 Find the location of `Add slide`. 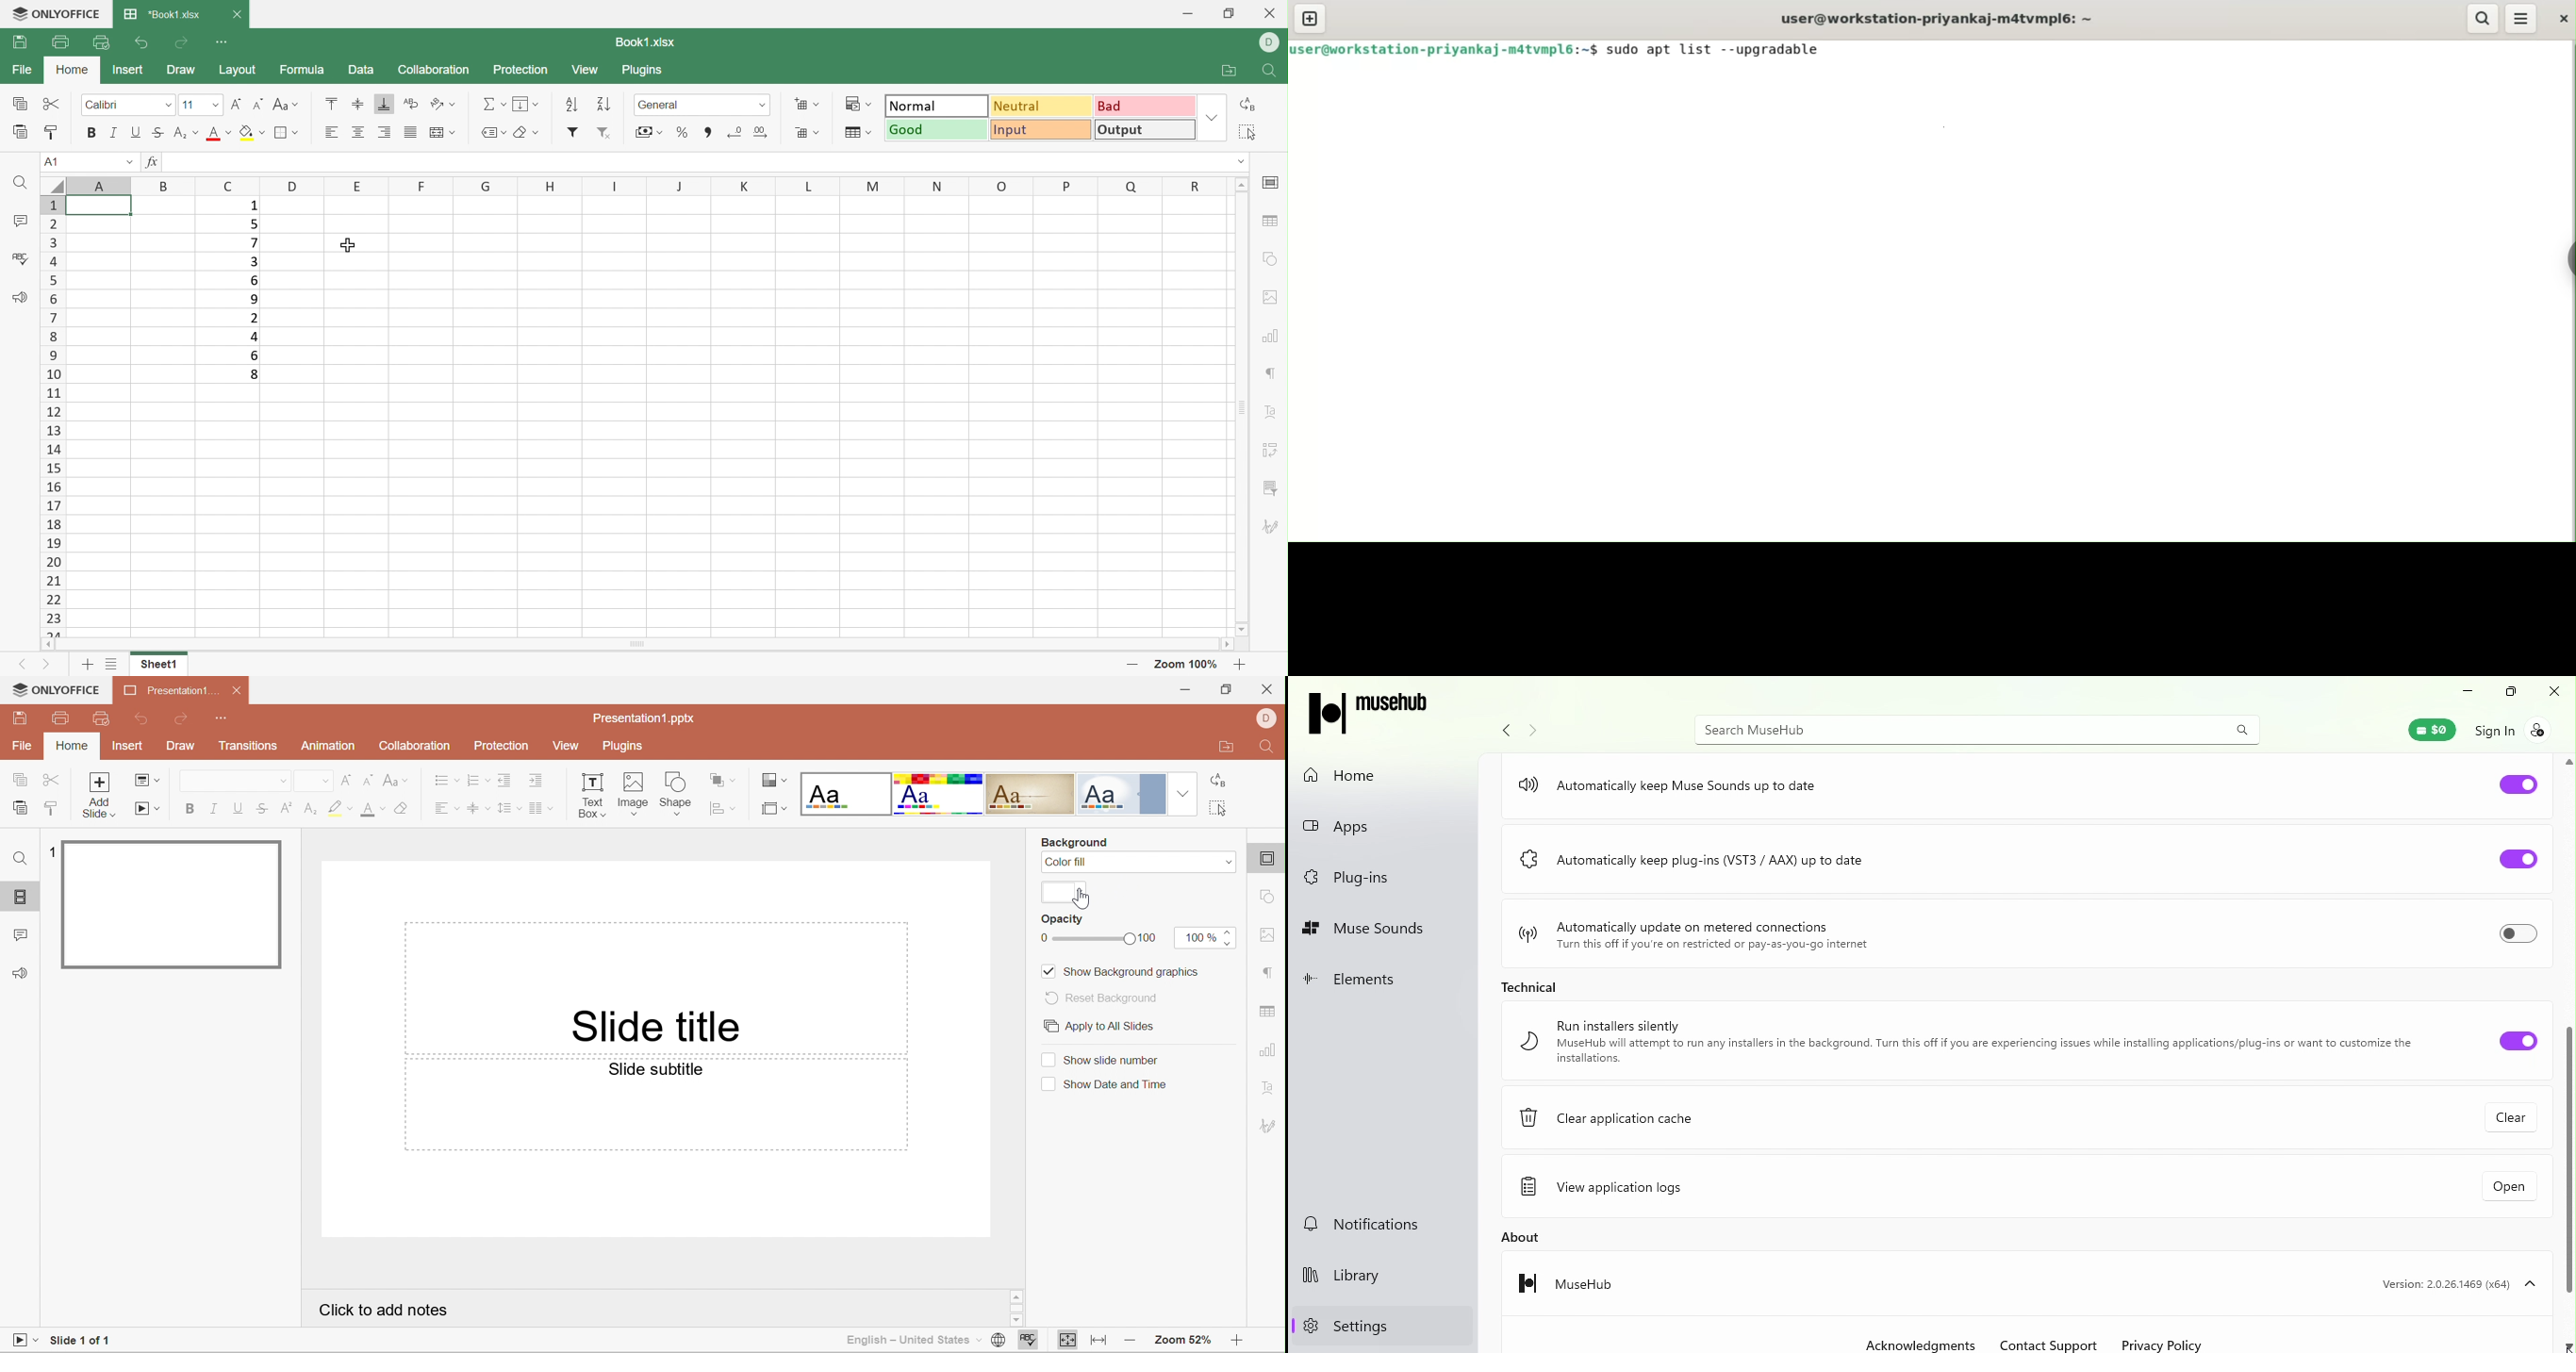

Add slide is located at coordinates (100, 783).